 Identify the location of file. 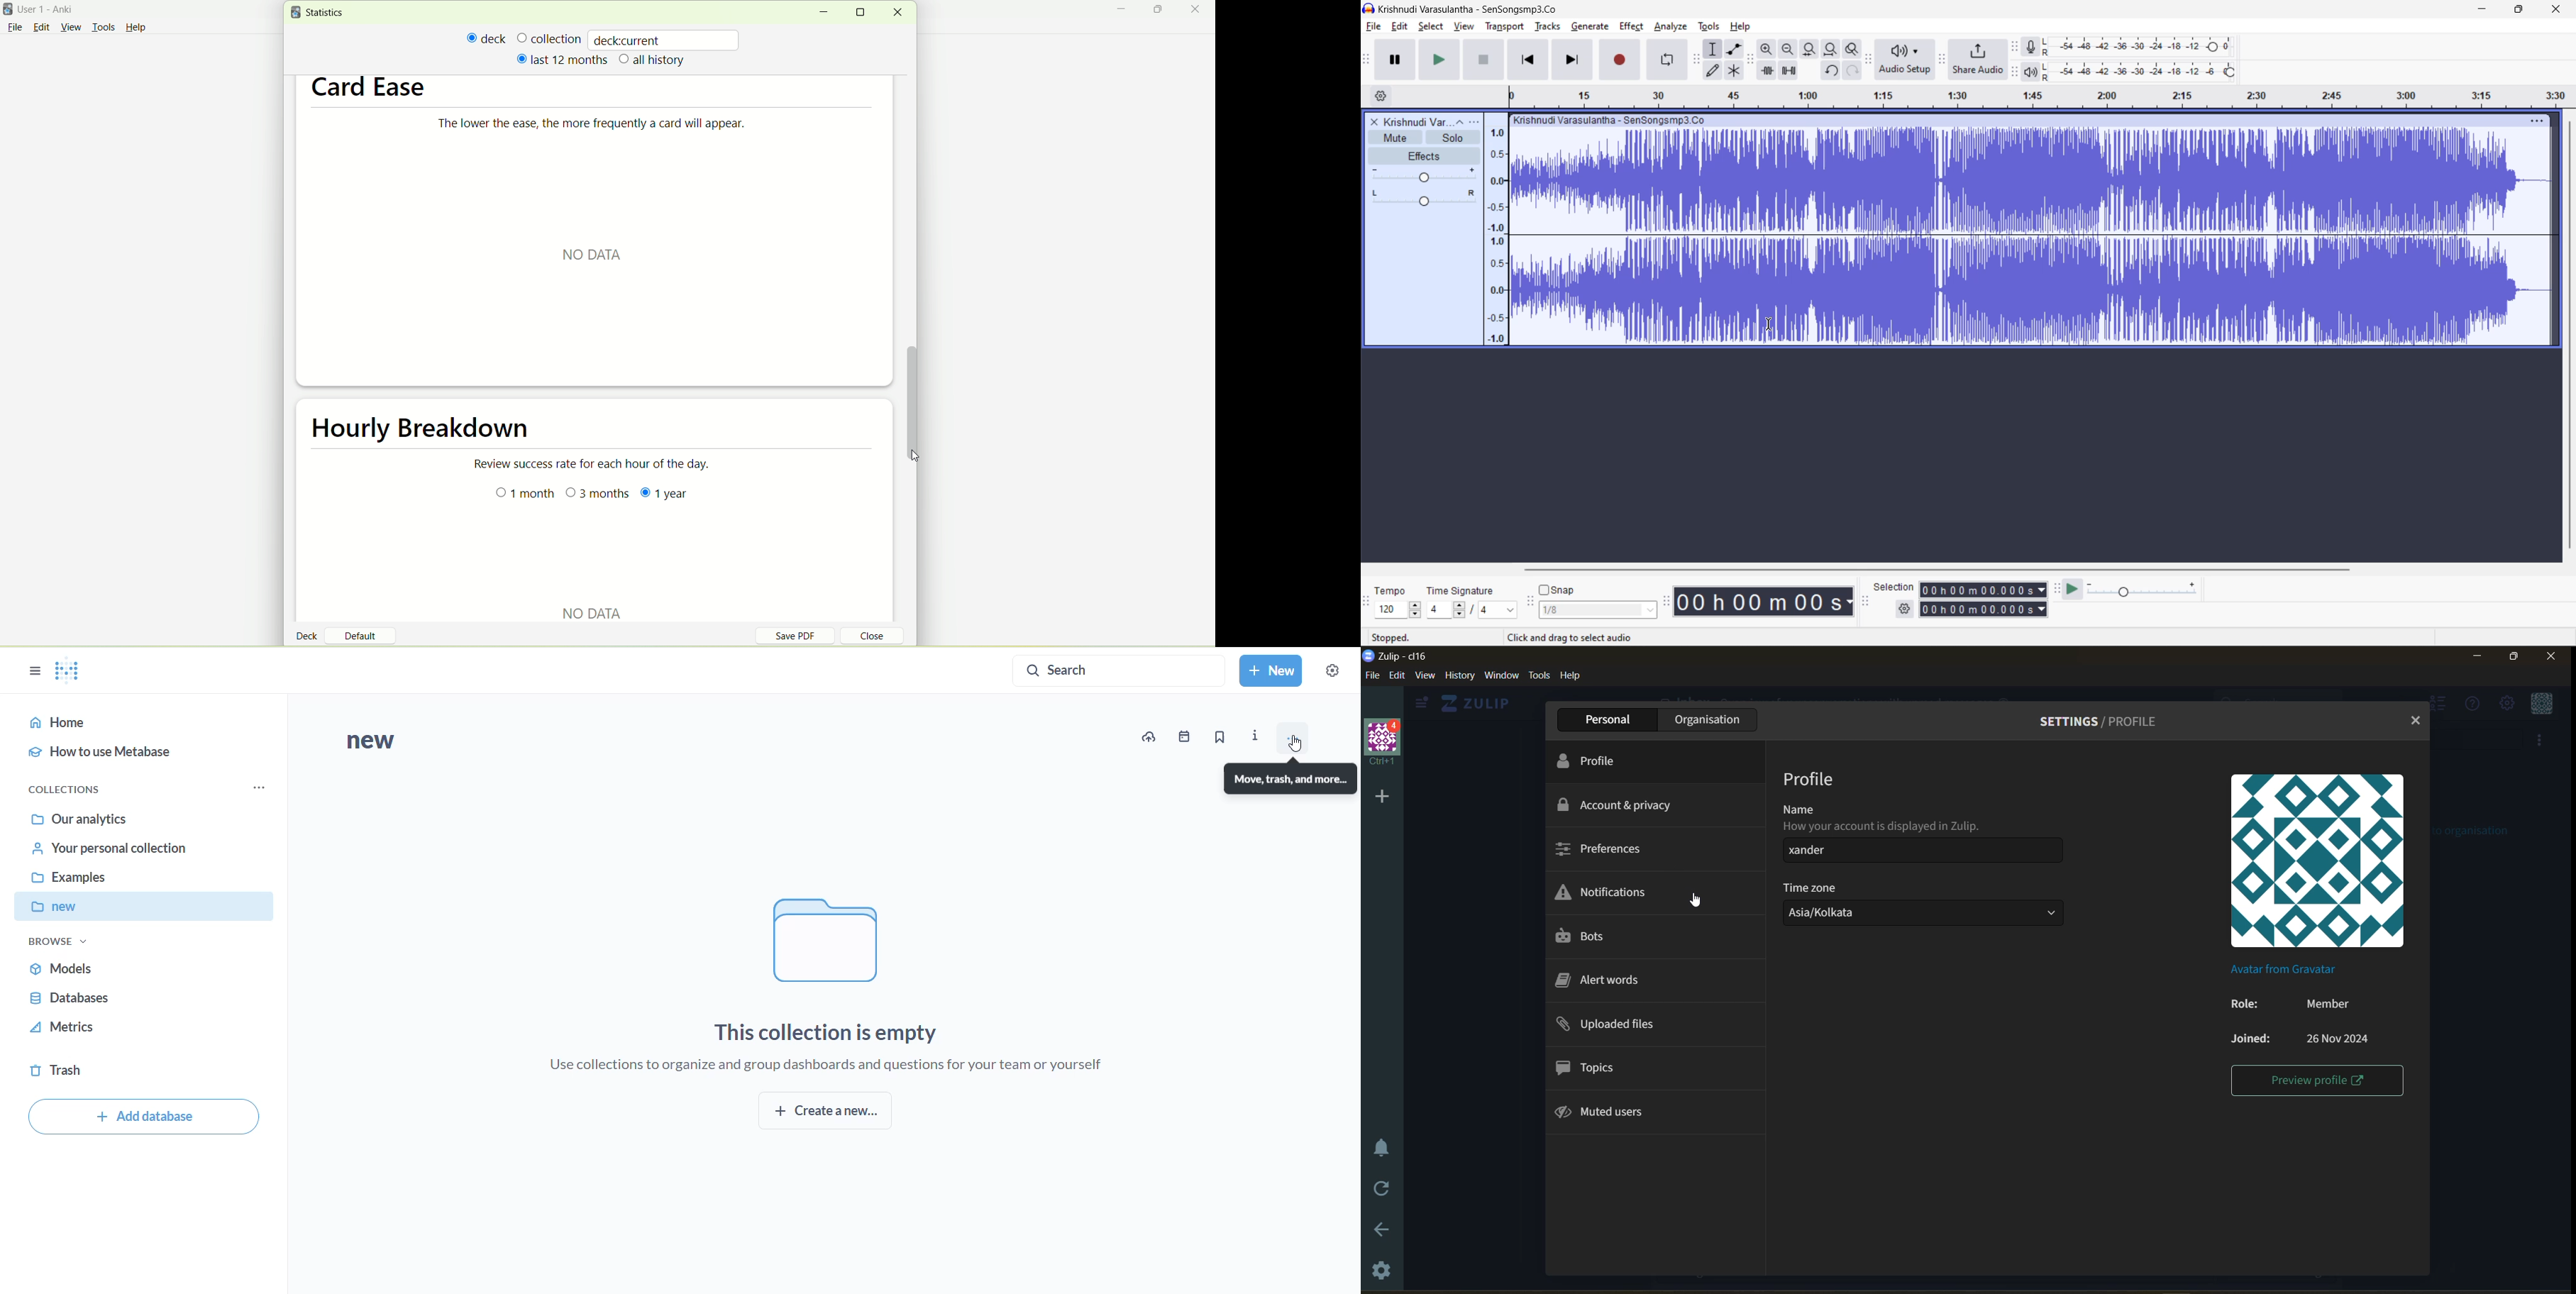
(1371, 675).